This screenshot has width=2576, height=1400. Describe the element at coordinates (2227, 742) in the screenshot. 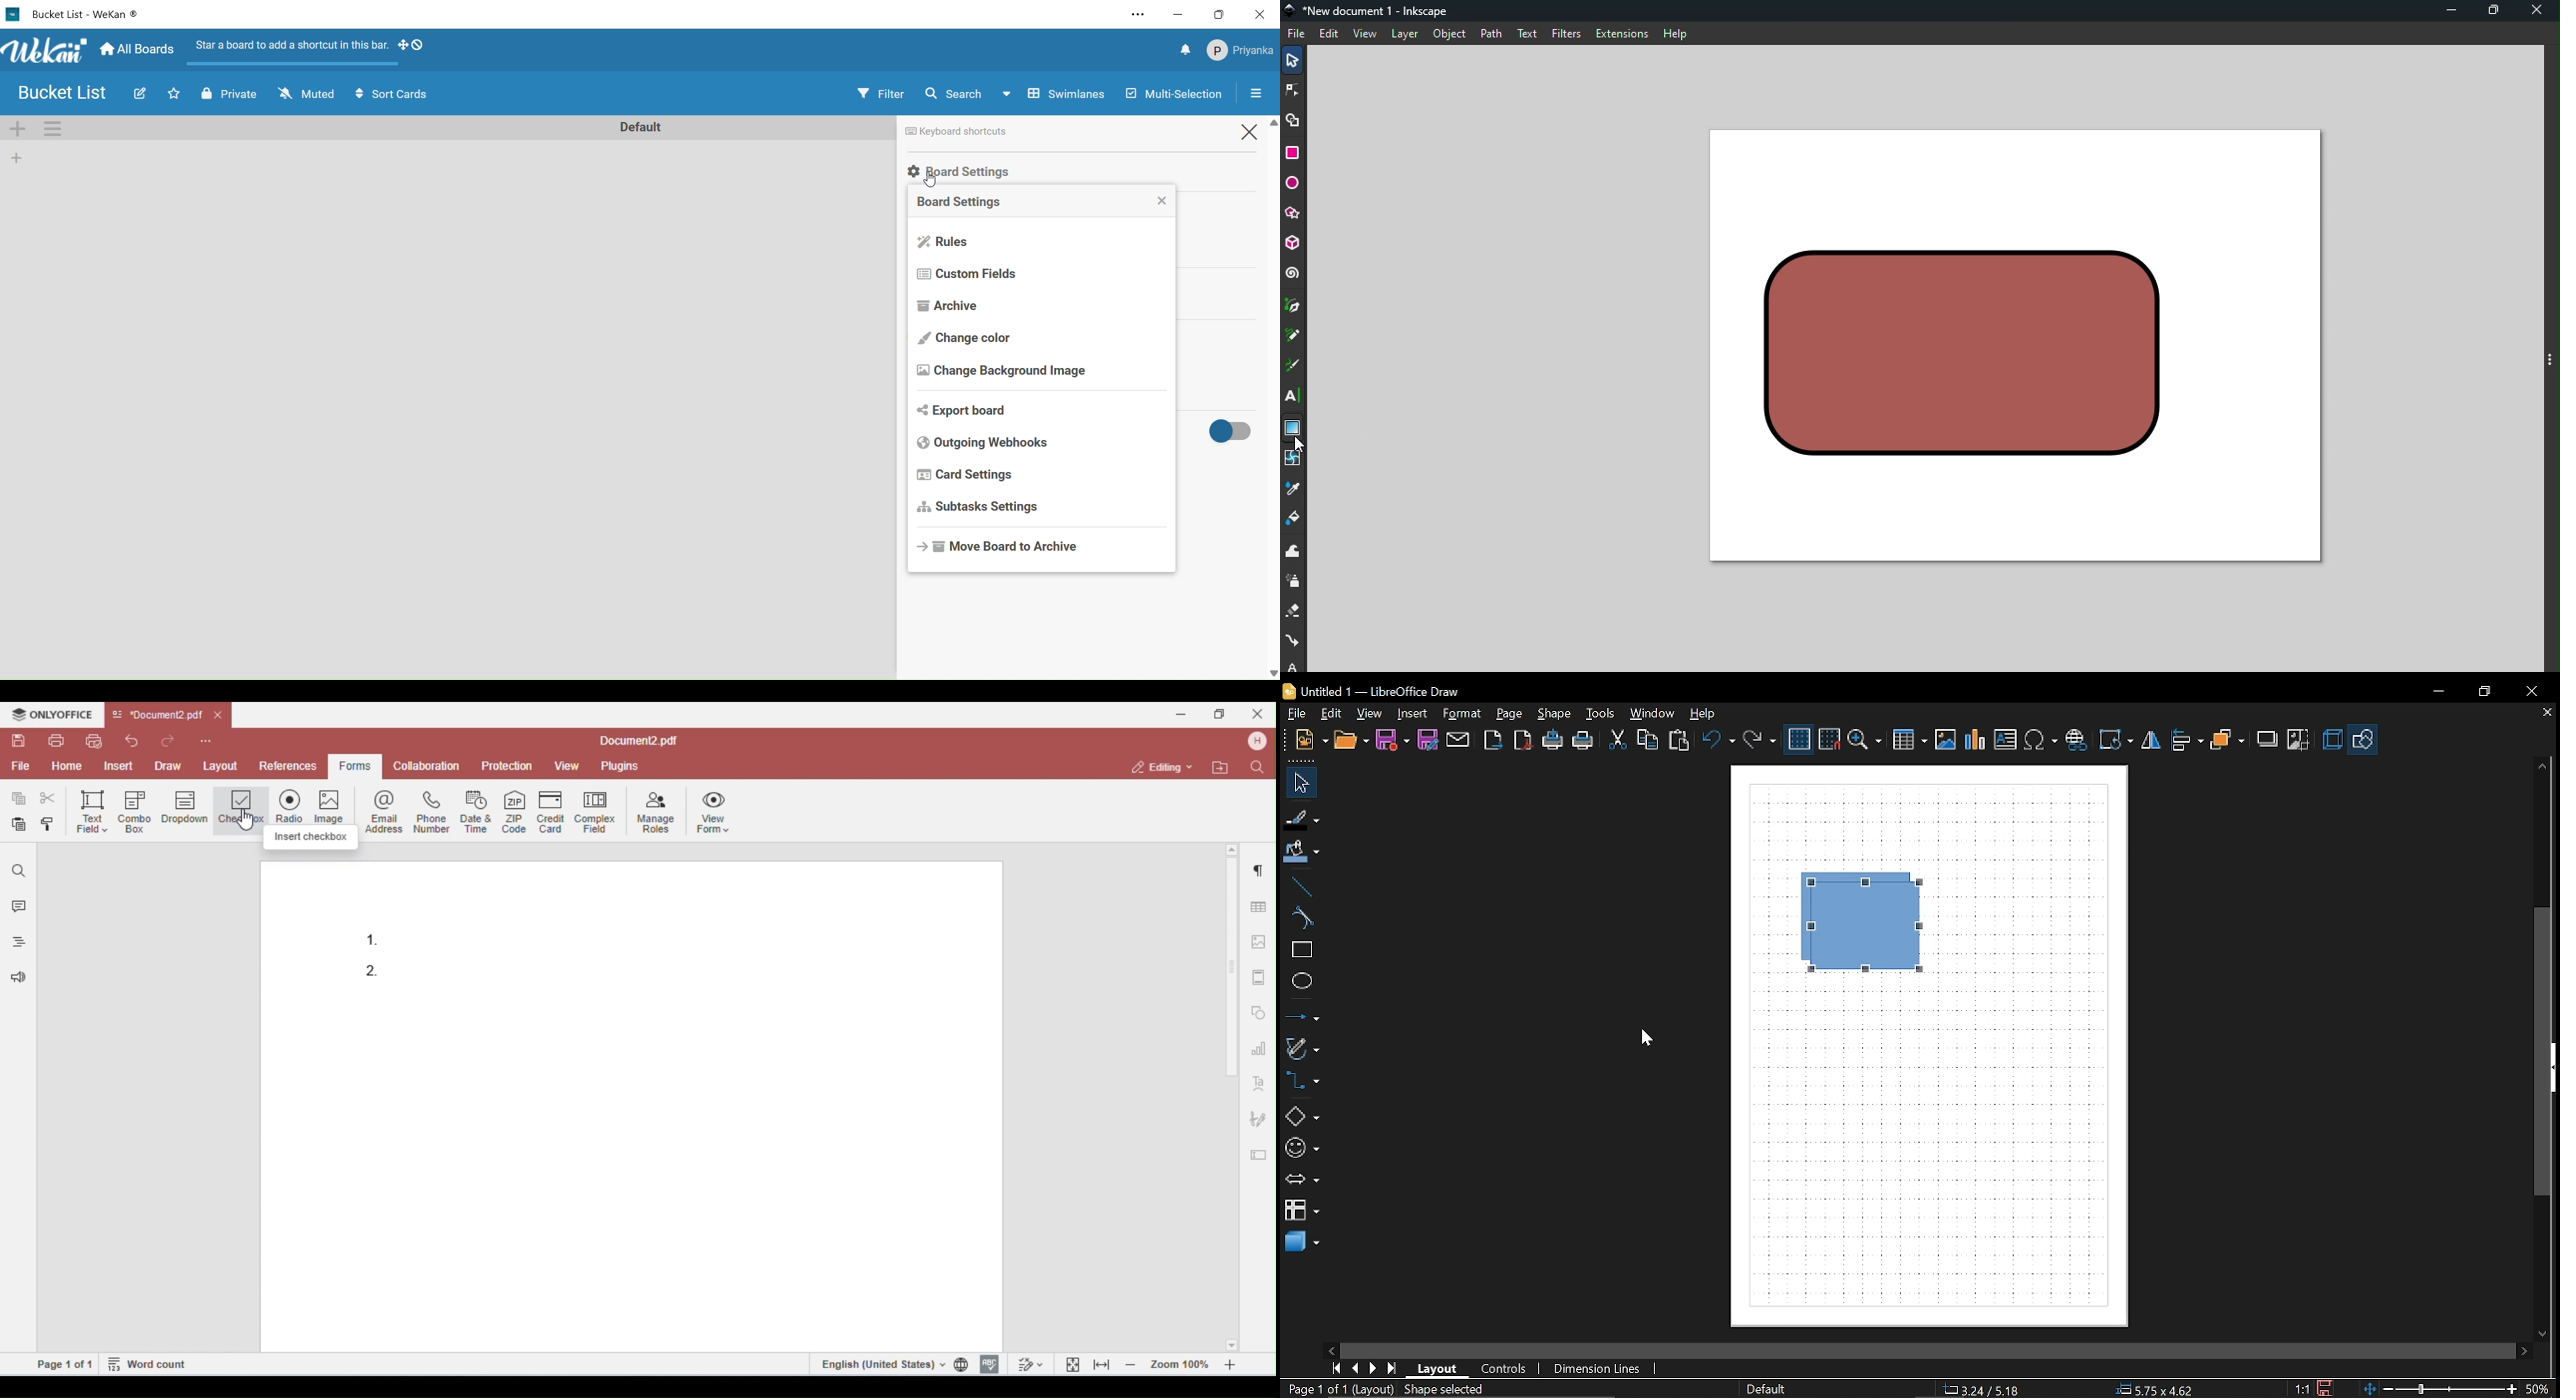

I see `Arrange` at that location.